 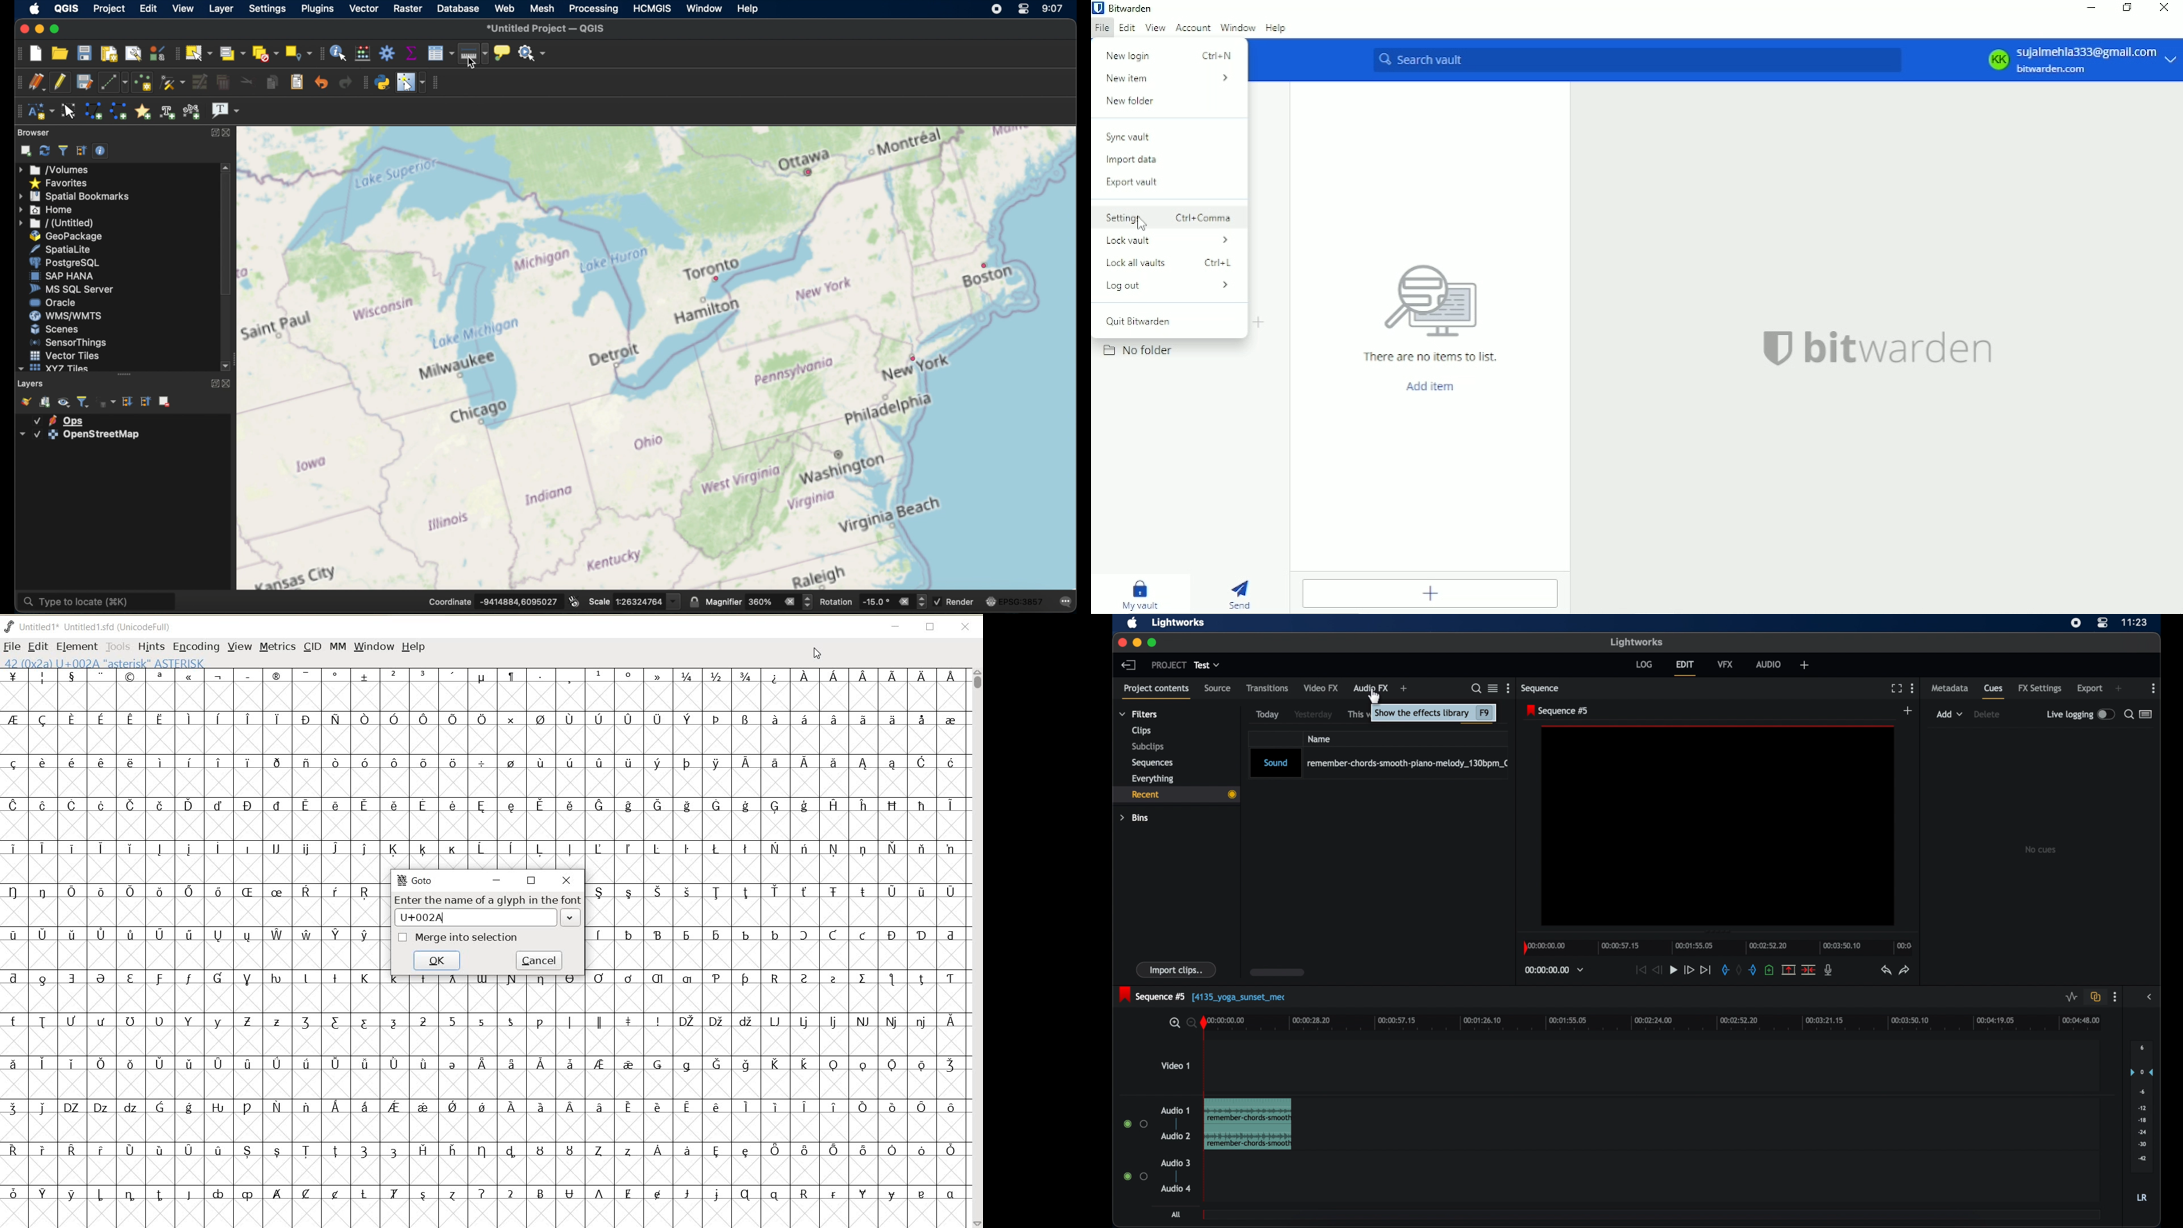 I want to click on project, so click(x=1169, y=665).